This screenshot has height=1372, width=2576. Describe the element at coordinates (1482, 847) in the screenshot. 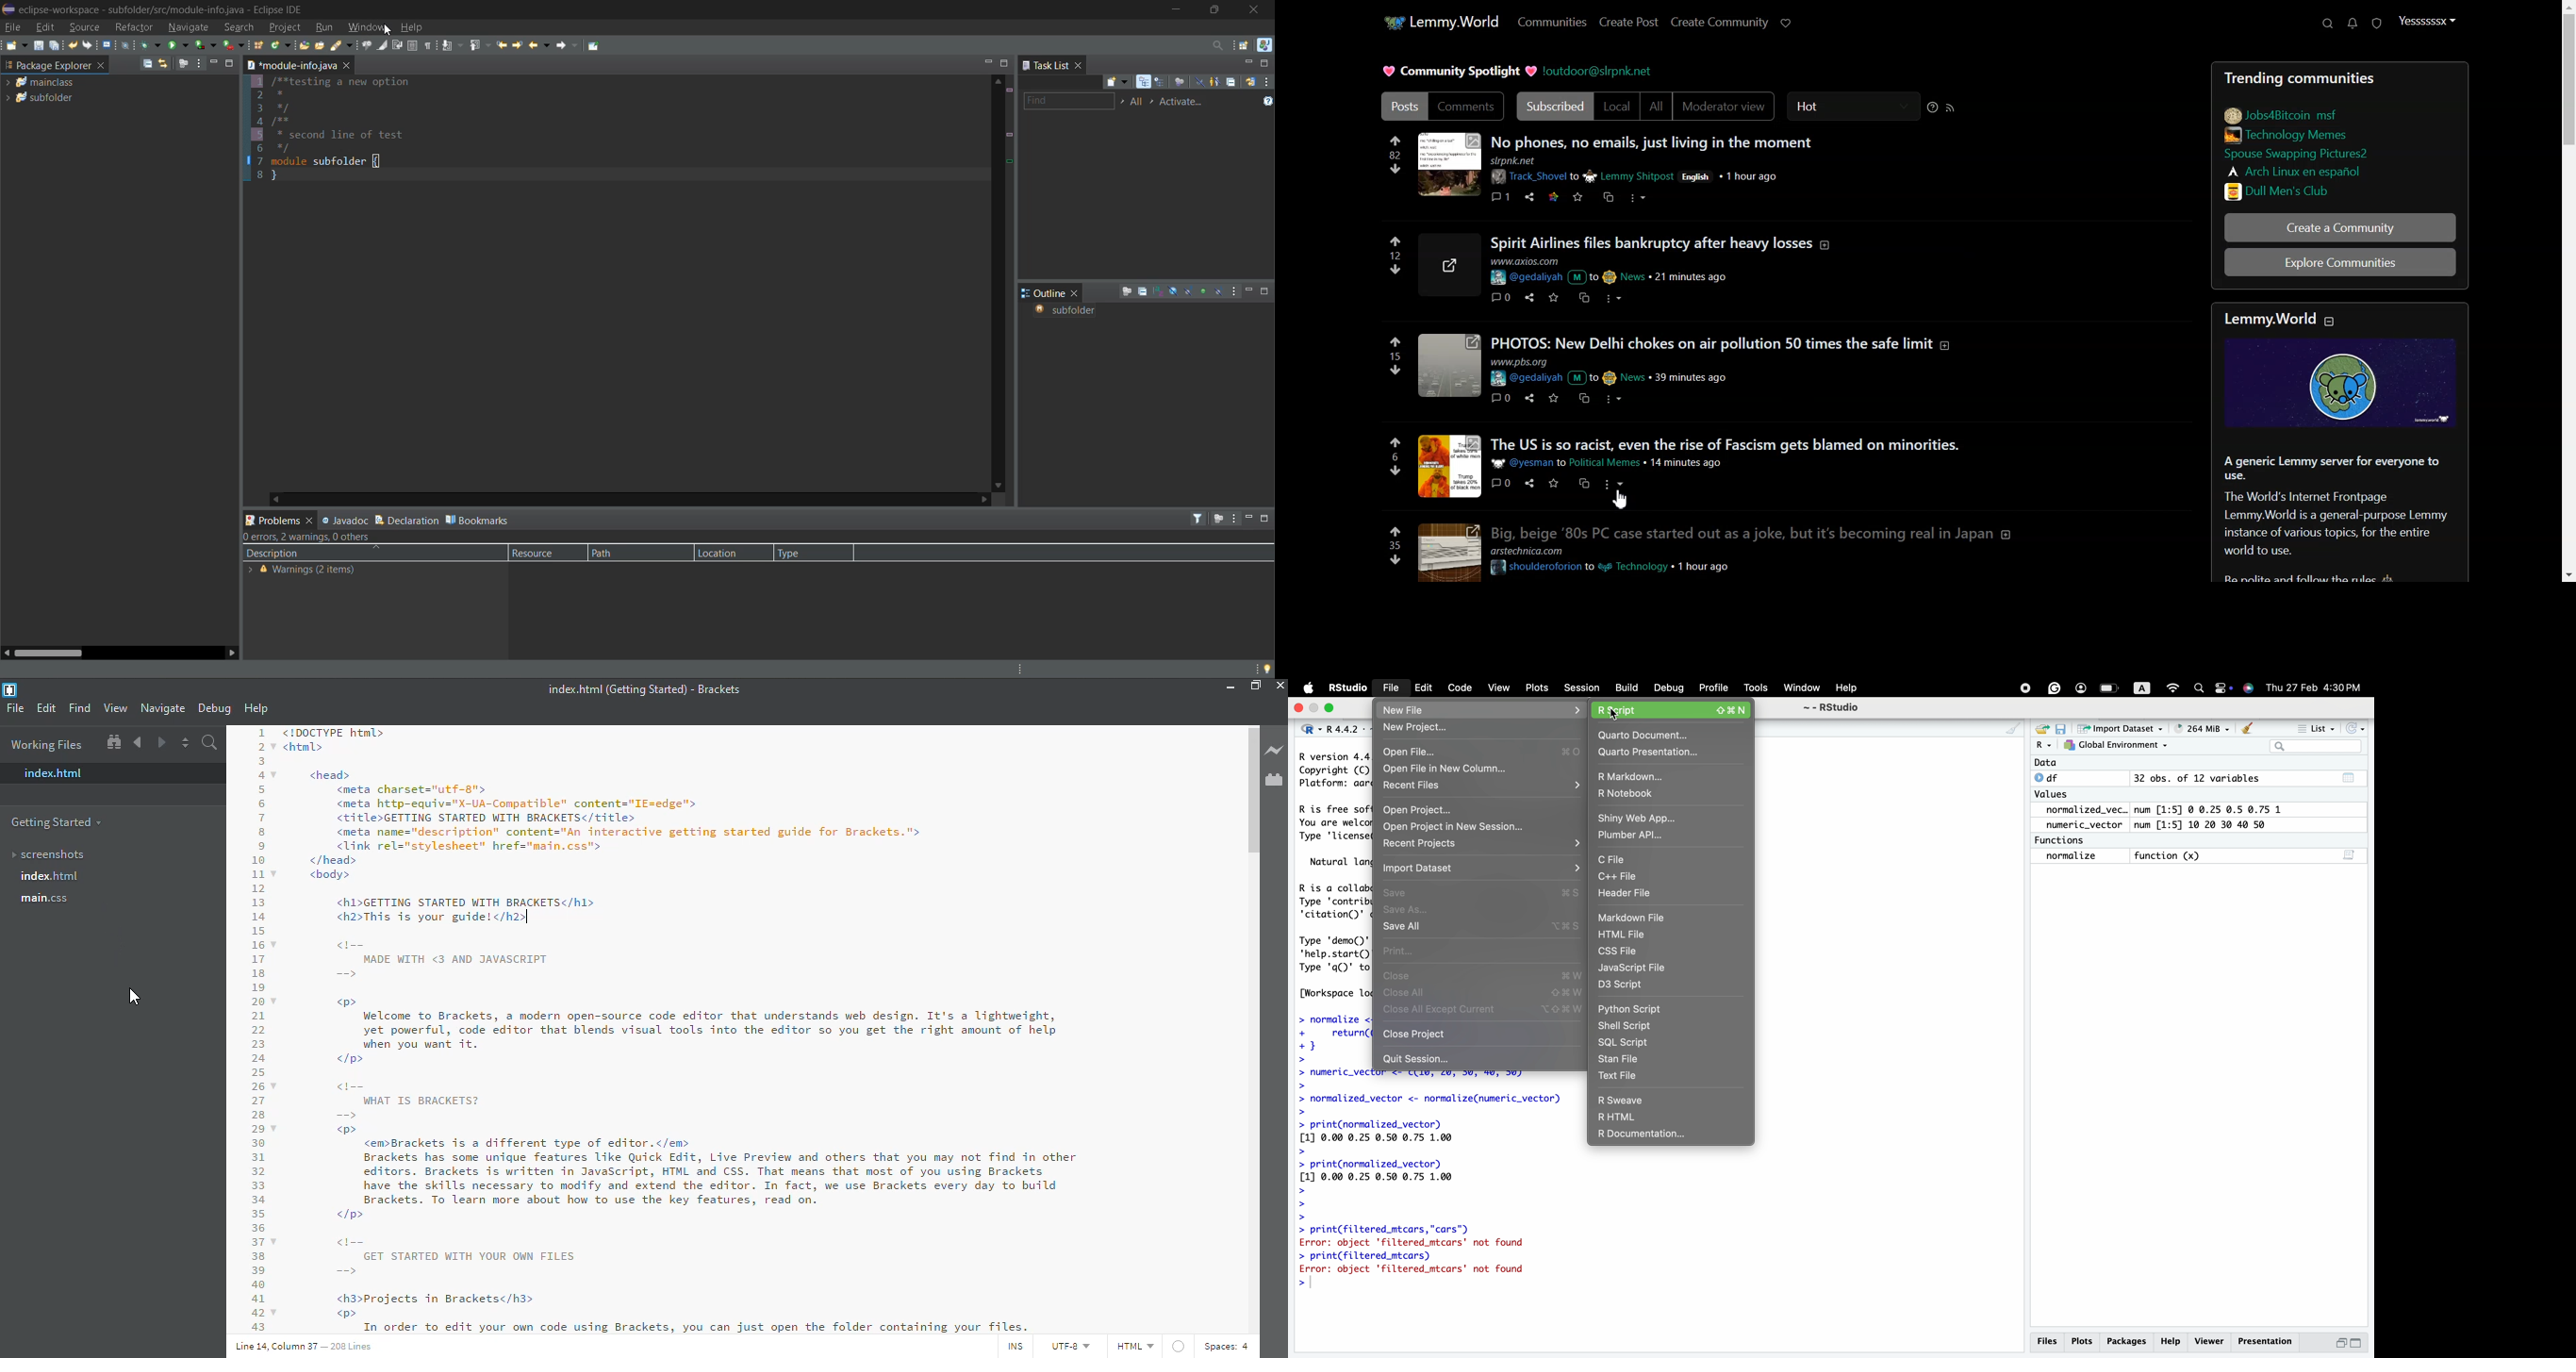

I see `recent projects` at that location.